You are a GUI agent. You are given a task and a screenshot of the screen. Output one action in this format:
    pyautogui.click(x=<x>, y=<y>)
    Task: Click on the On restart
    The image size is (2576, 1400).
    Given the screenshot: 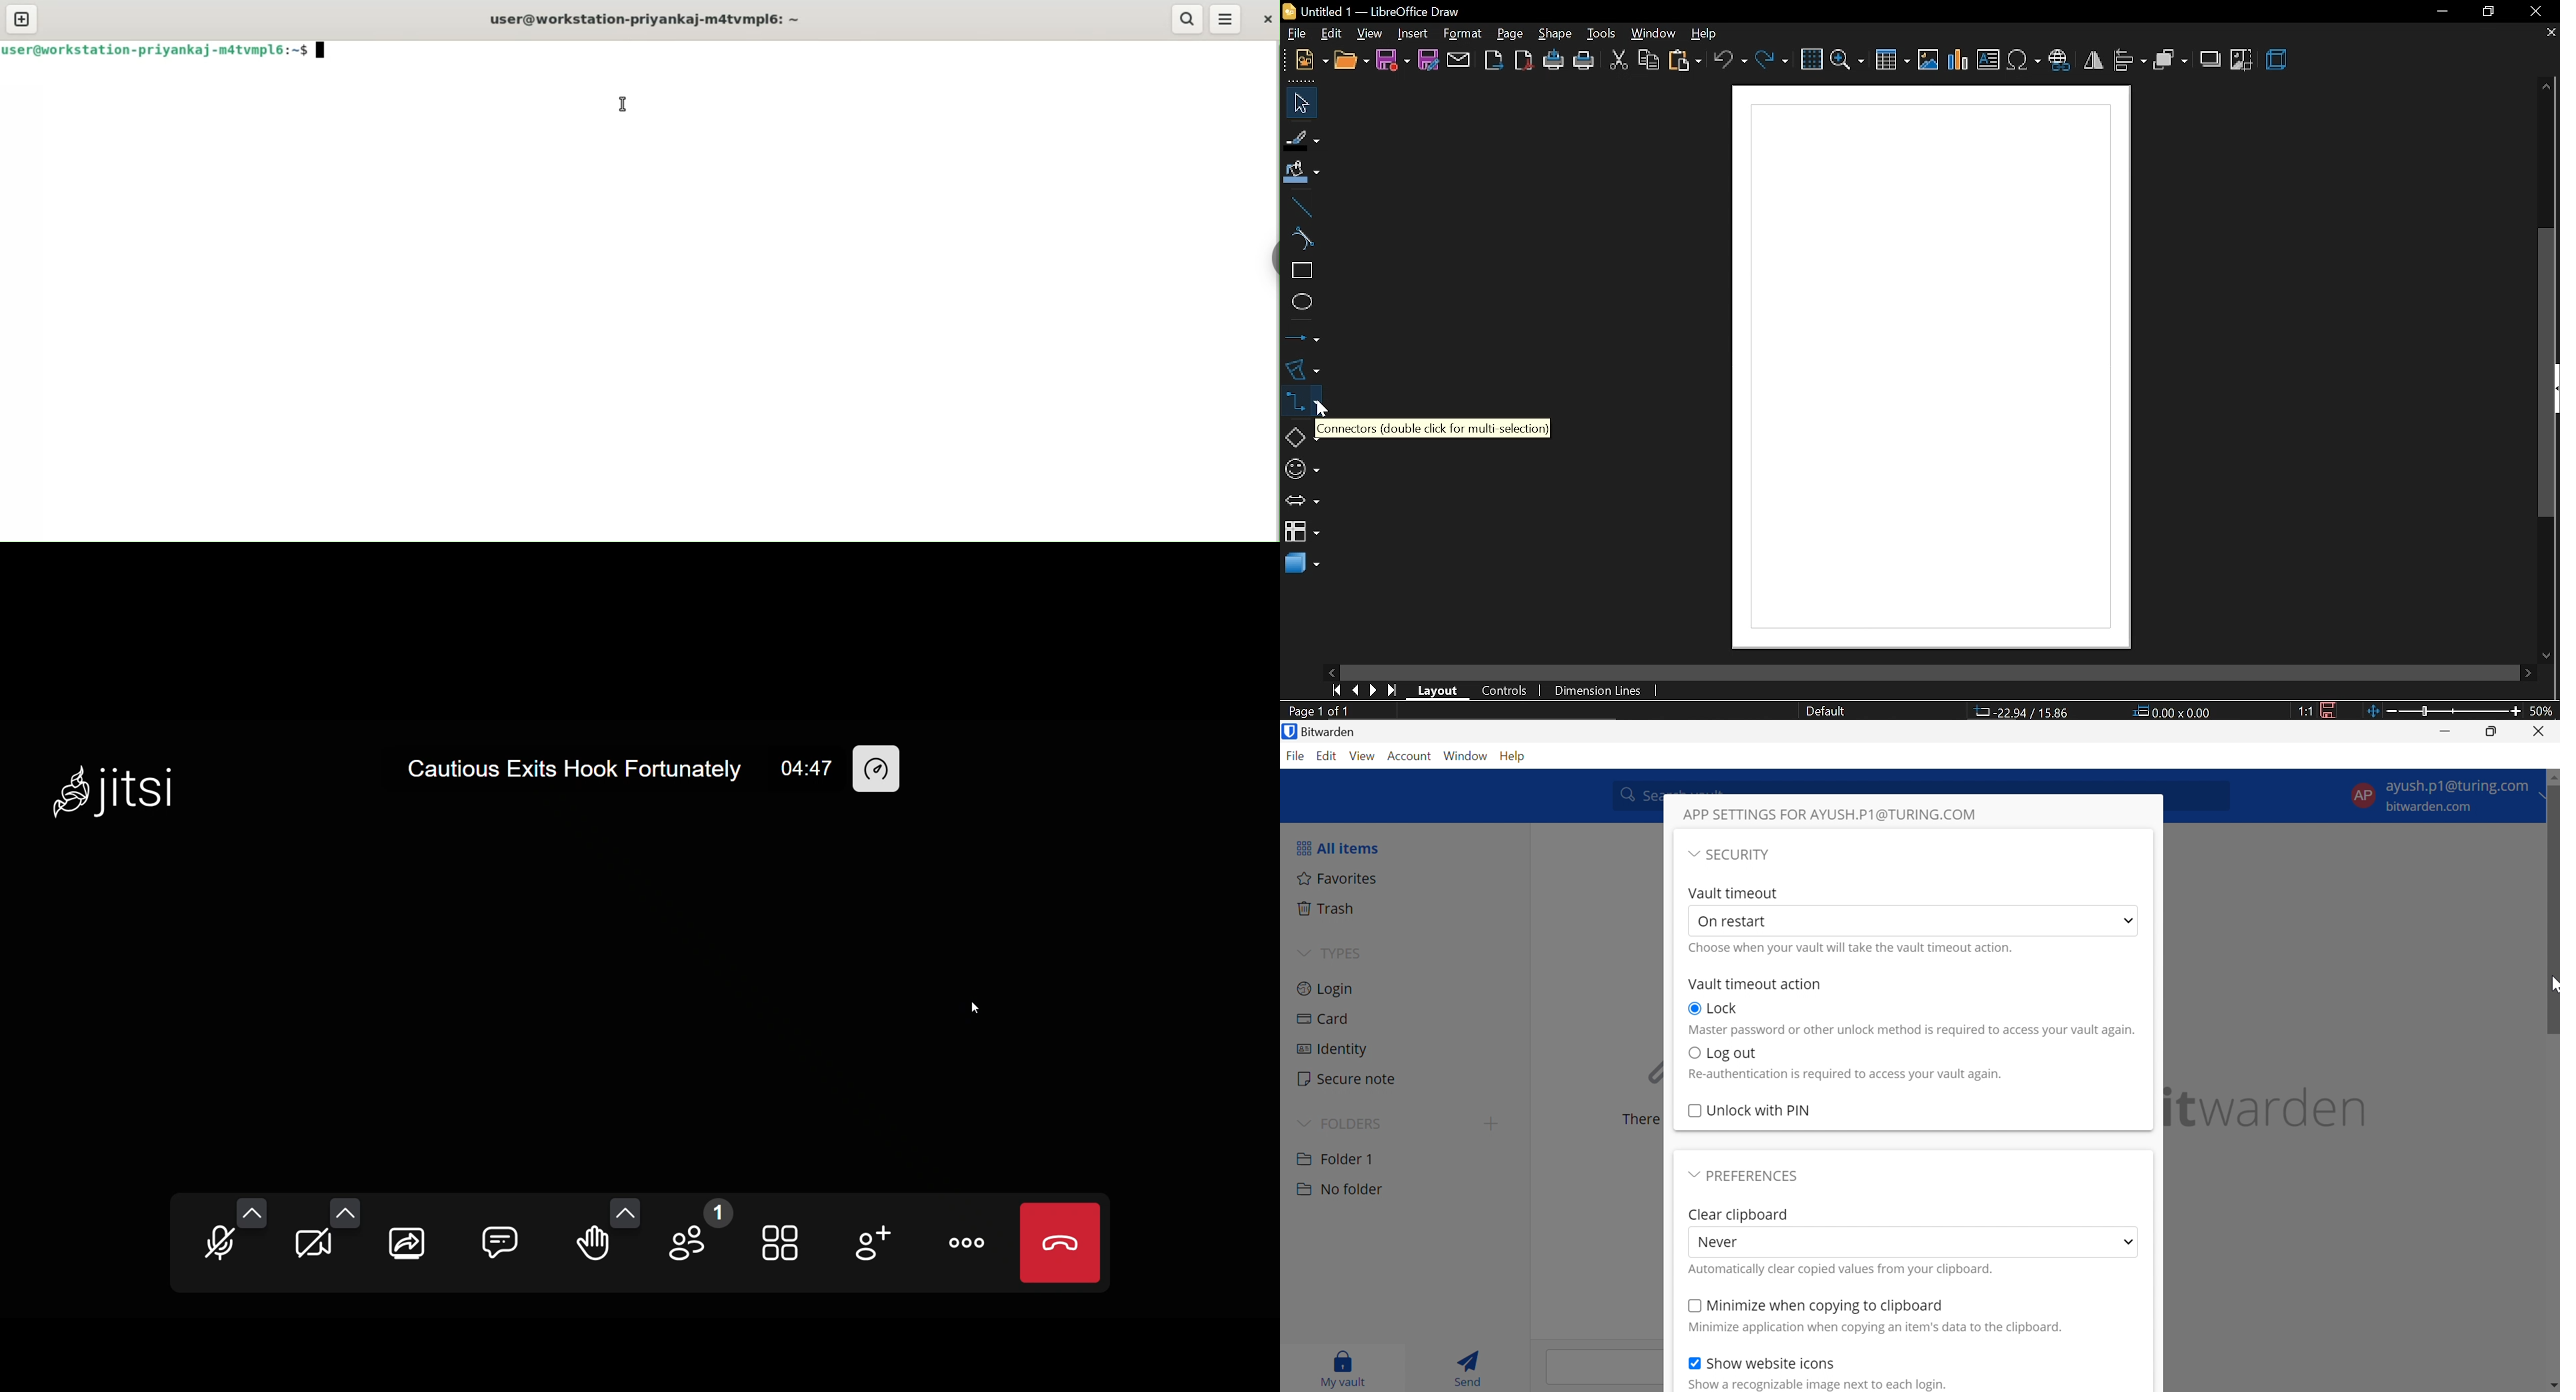 What is the action you would take?
    pyautogui.click(x=1736, y=920)
    